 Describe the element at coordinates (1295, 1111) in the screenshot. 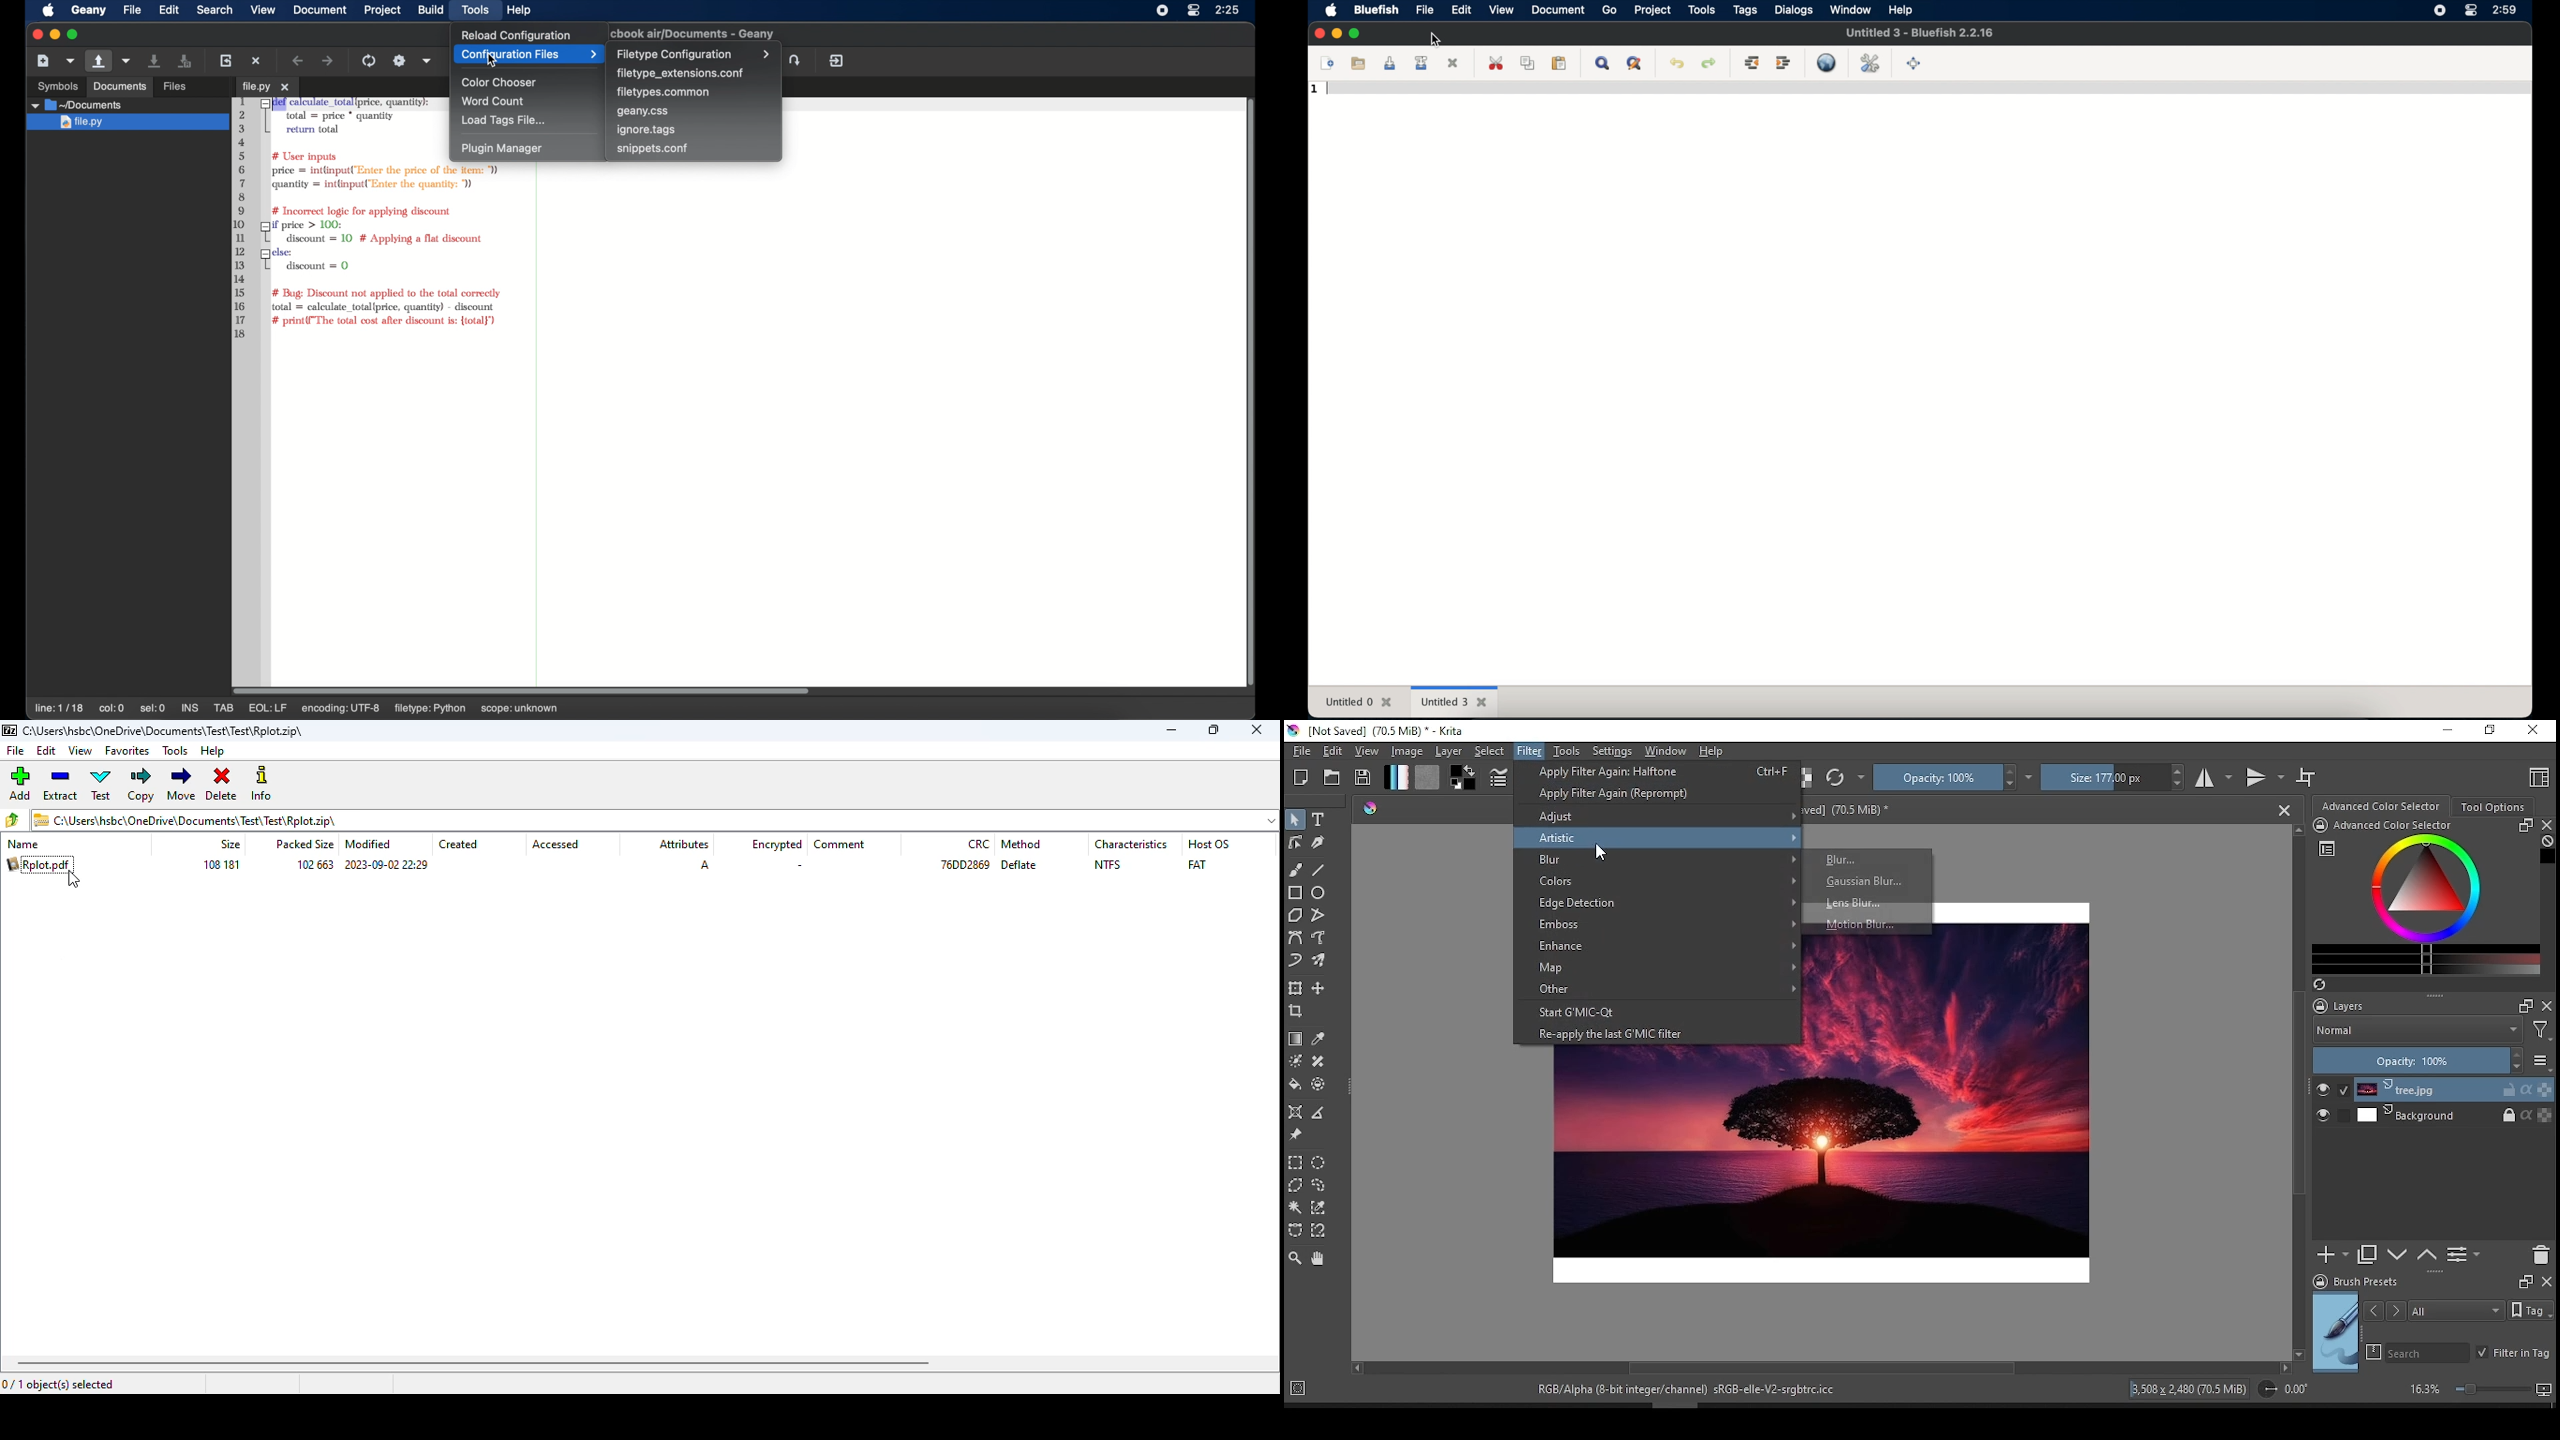

I see `assistant tool` at that location.